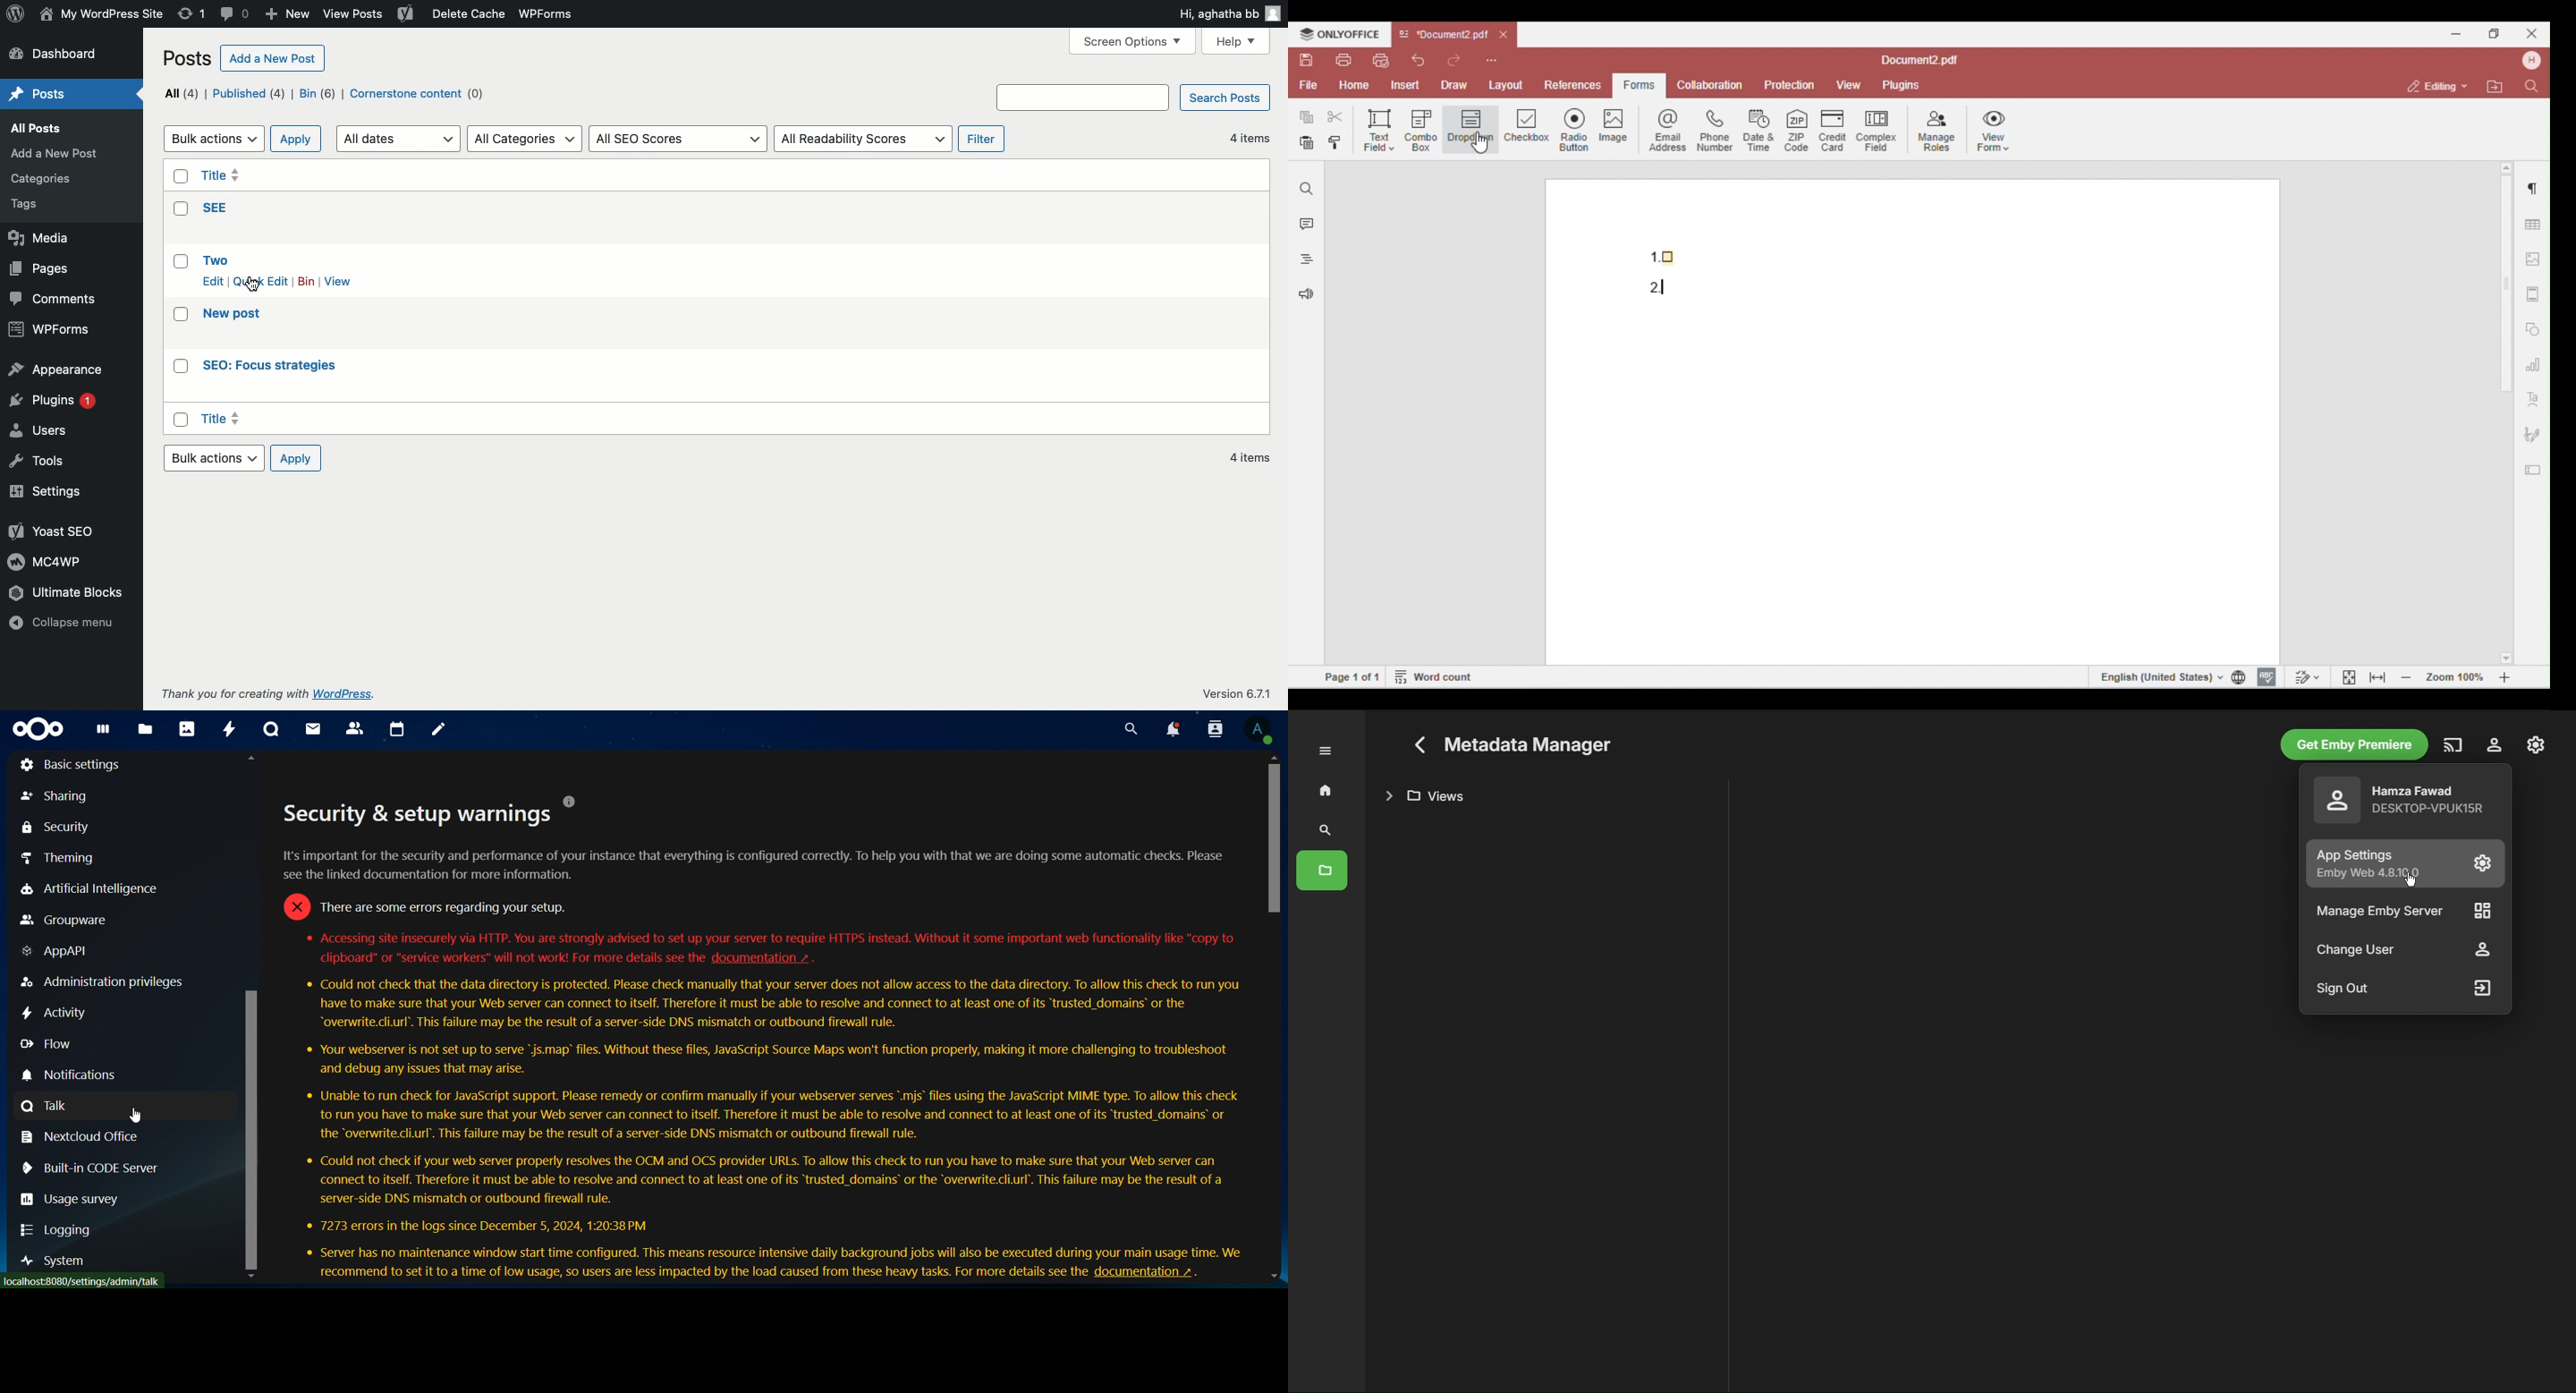 Image resolution: width=2576 pixels, height=1400 pixels. What do you see at coordinates (1227, 97) in the screenshot?
I see `Search posts` at bounding box center [1227, 97].